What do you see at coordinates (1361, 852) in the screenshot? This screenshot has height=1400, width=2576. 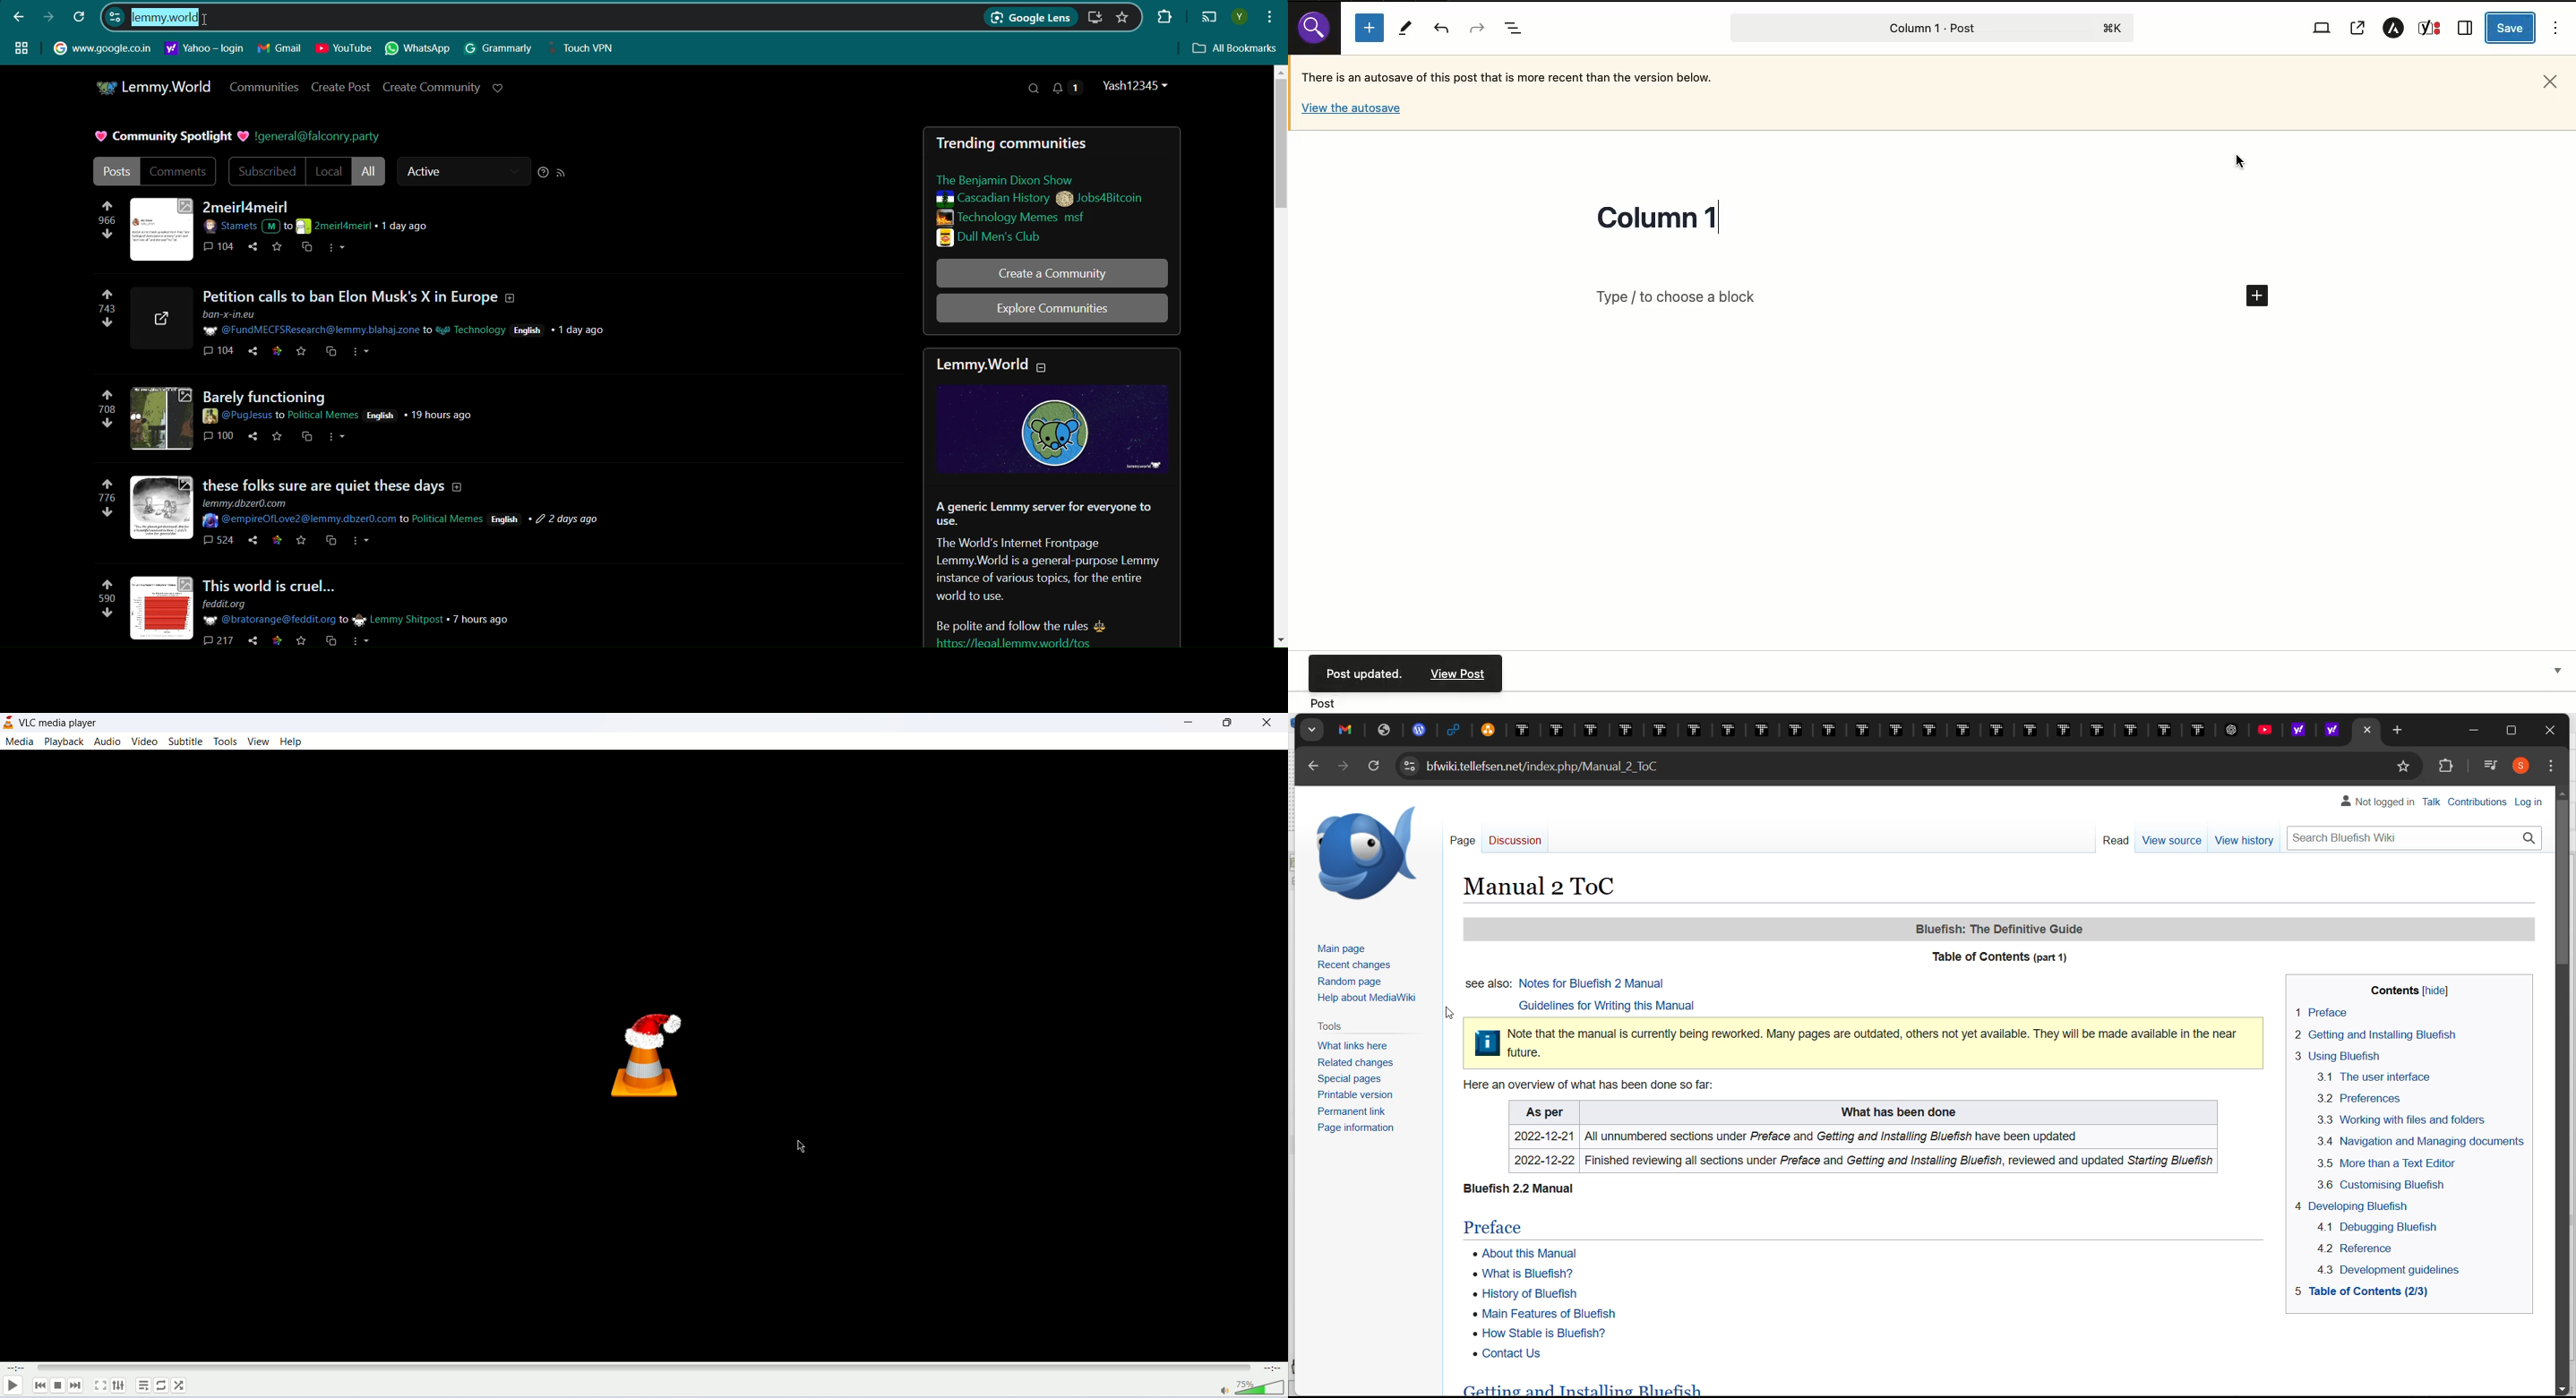 I see `image` at bounding box center [1361, 852].